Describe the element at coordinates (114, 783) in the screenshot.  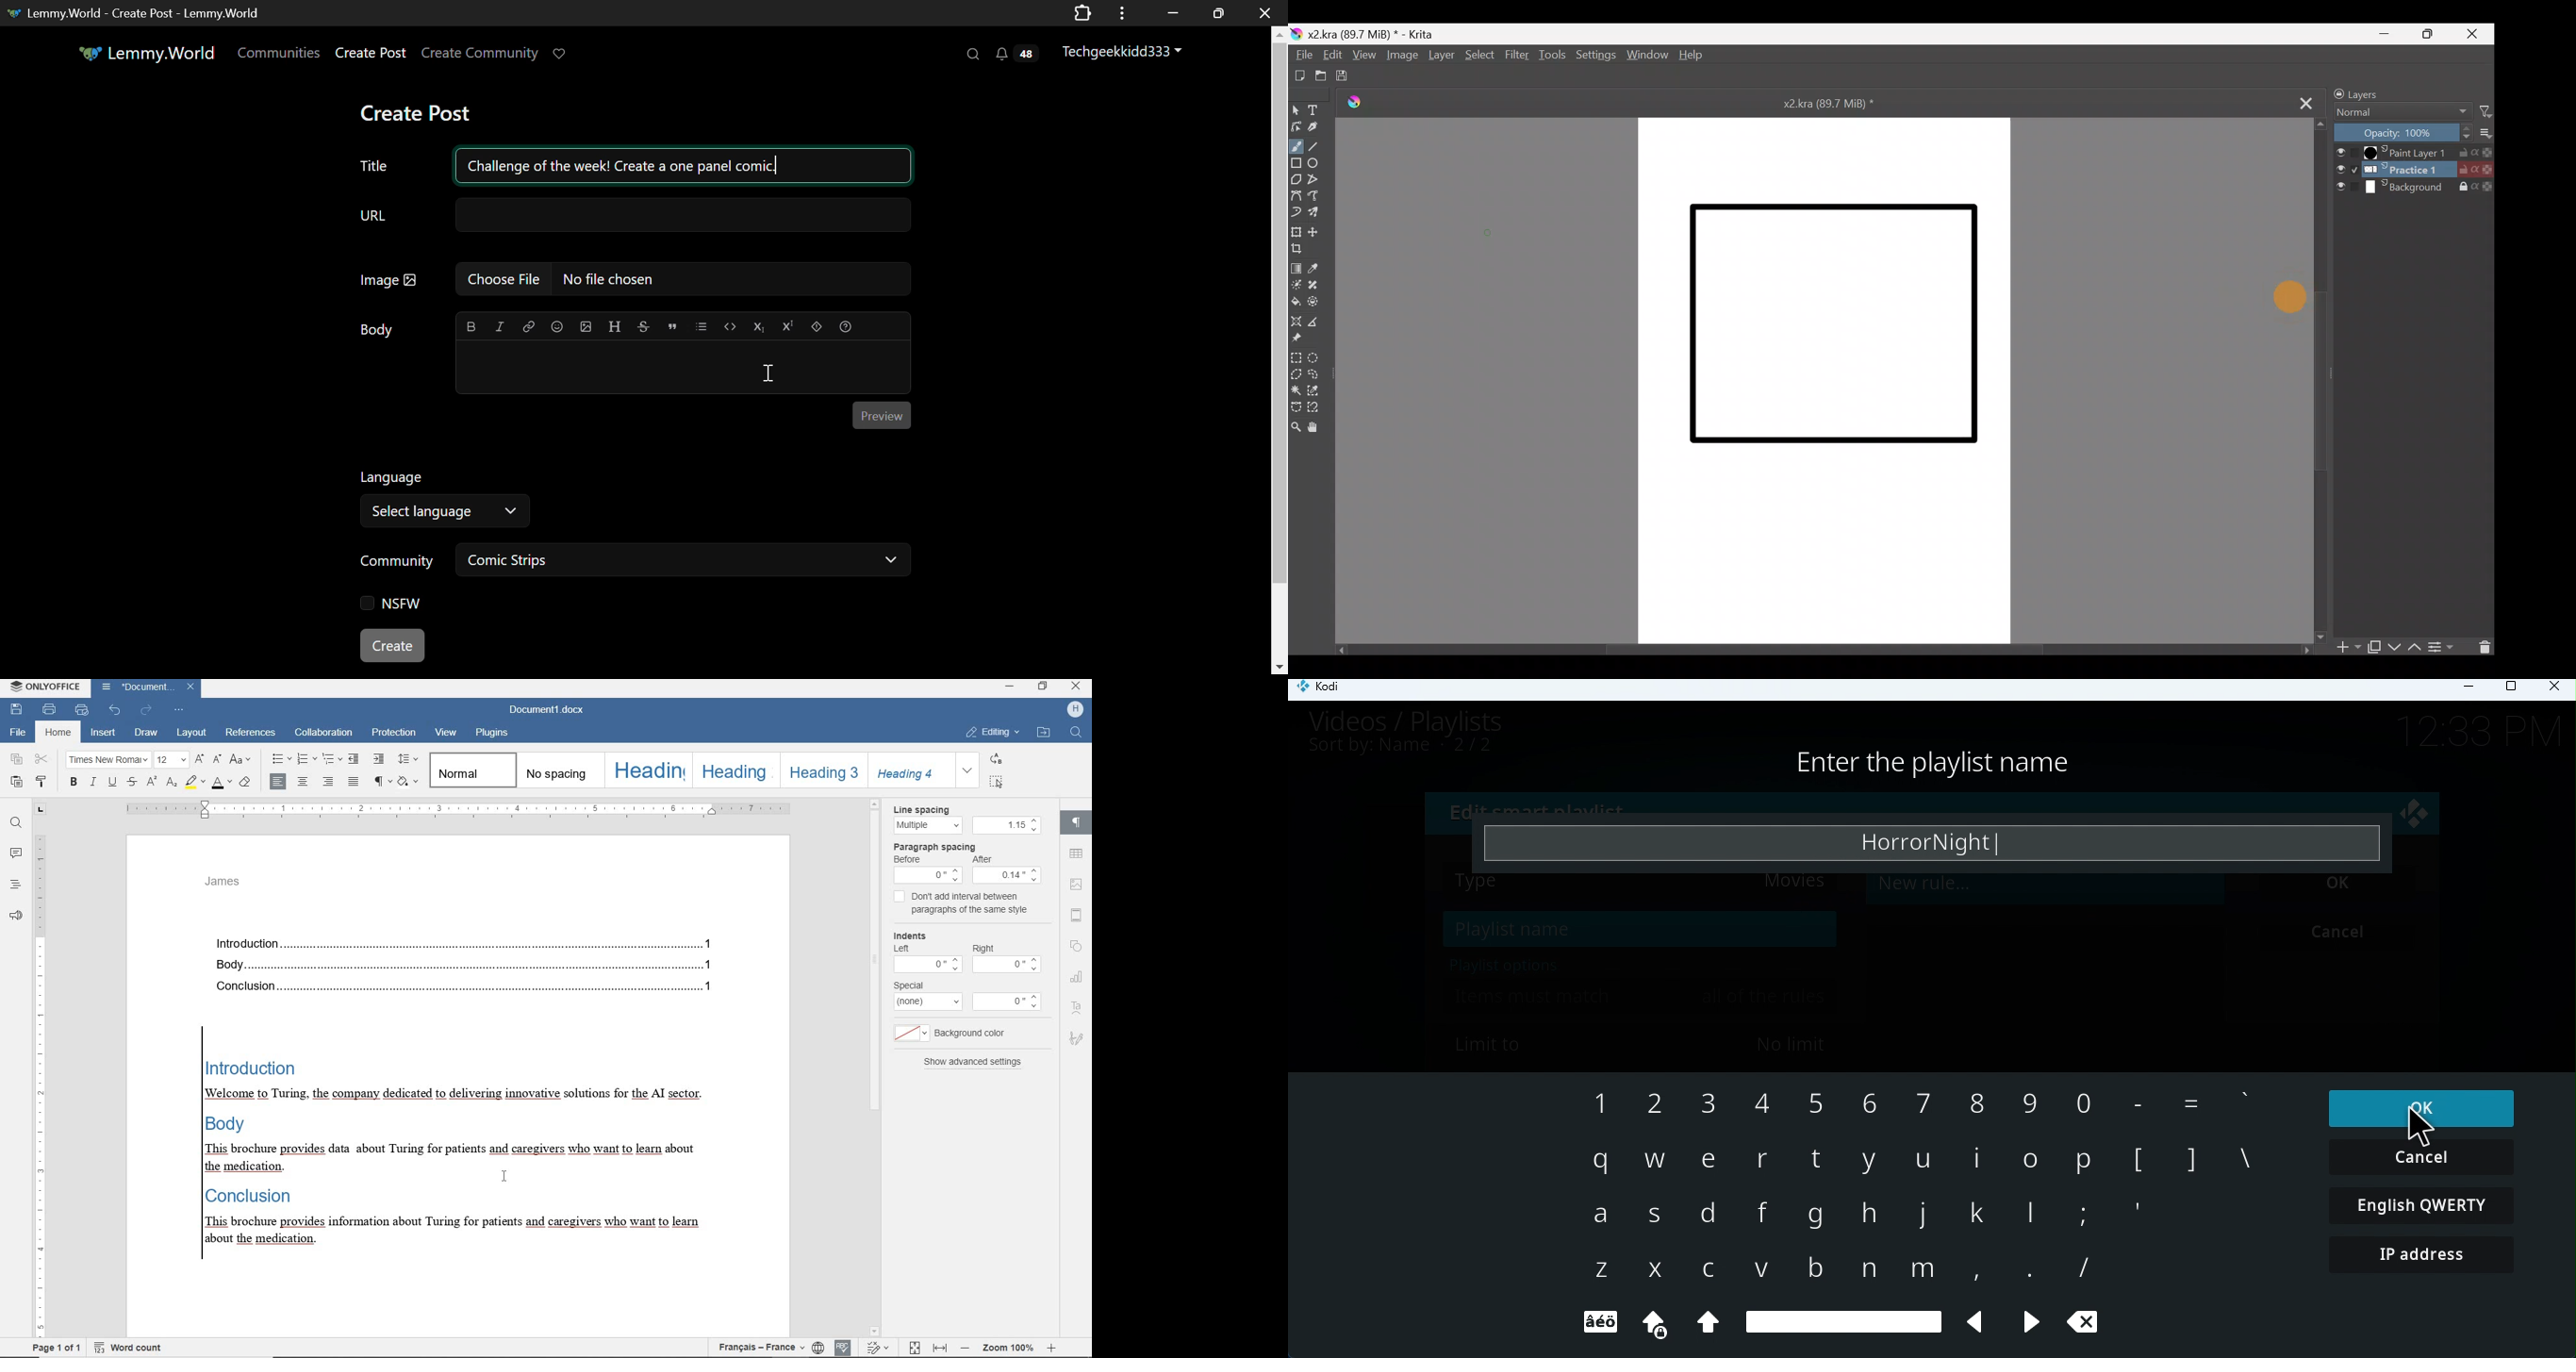
I see `underline` at that location.